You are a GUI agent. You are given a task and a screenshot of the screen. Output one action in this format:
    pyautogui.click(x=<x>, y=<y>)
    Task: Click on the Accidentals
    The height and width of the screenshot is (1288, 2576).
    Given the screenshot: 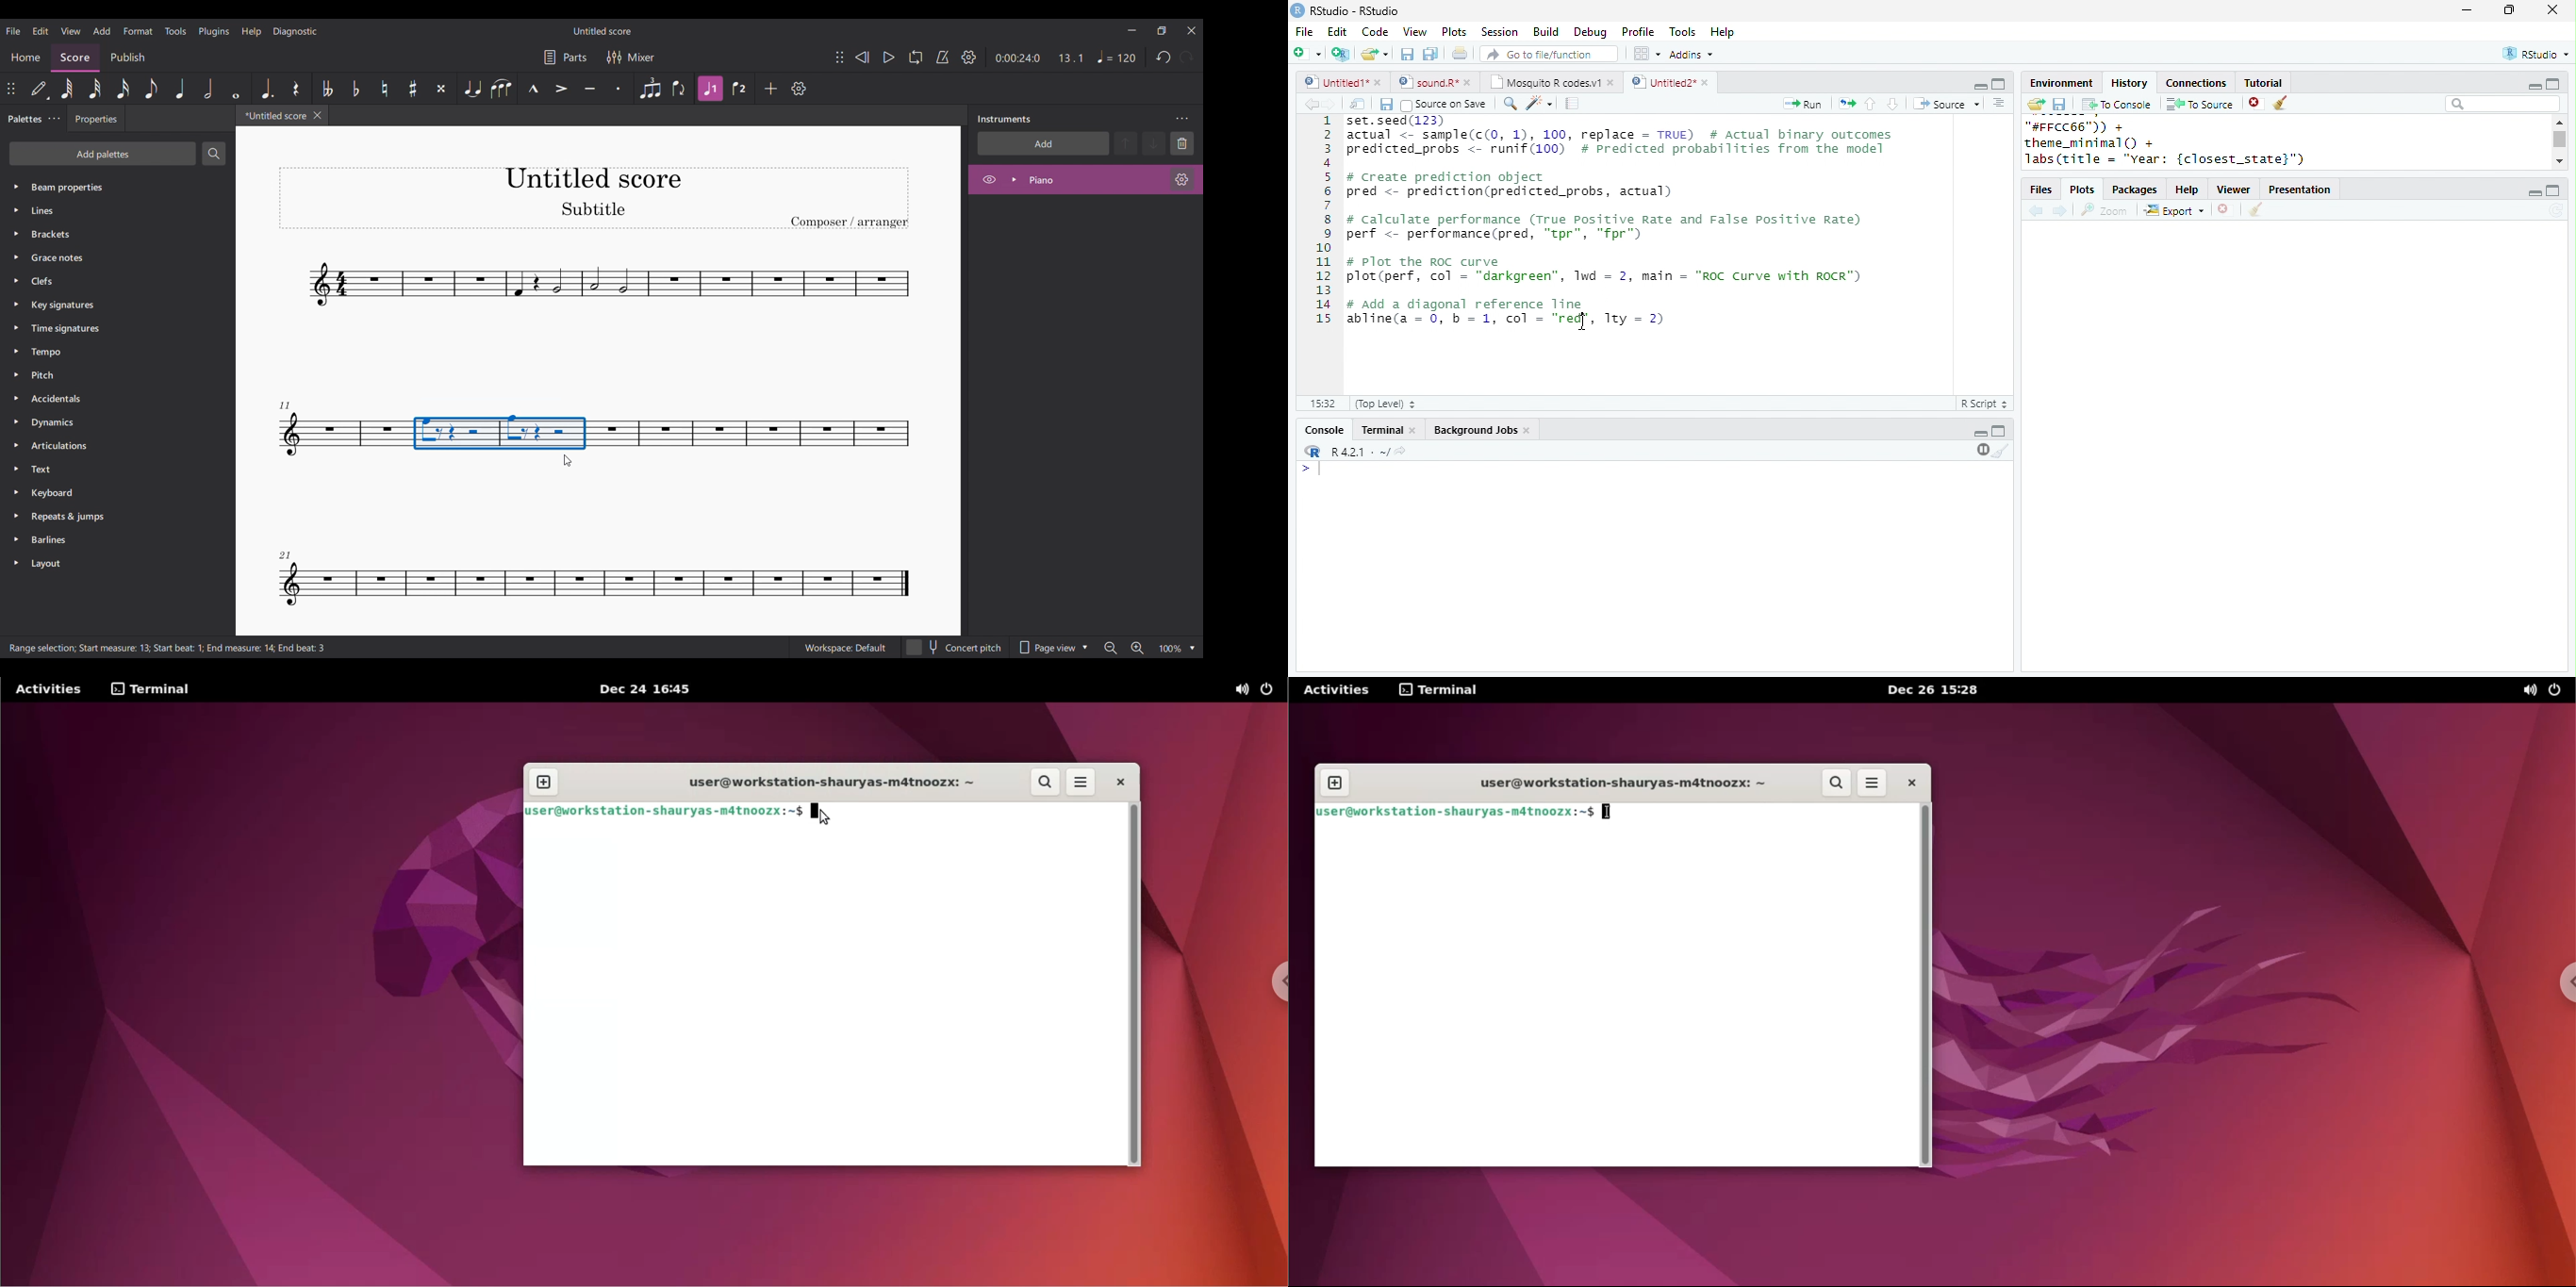 What is the action you would take?
    pyautogui.click(x=105, y=399)
    